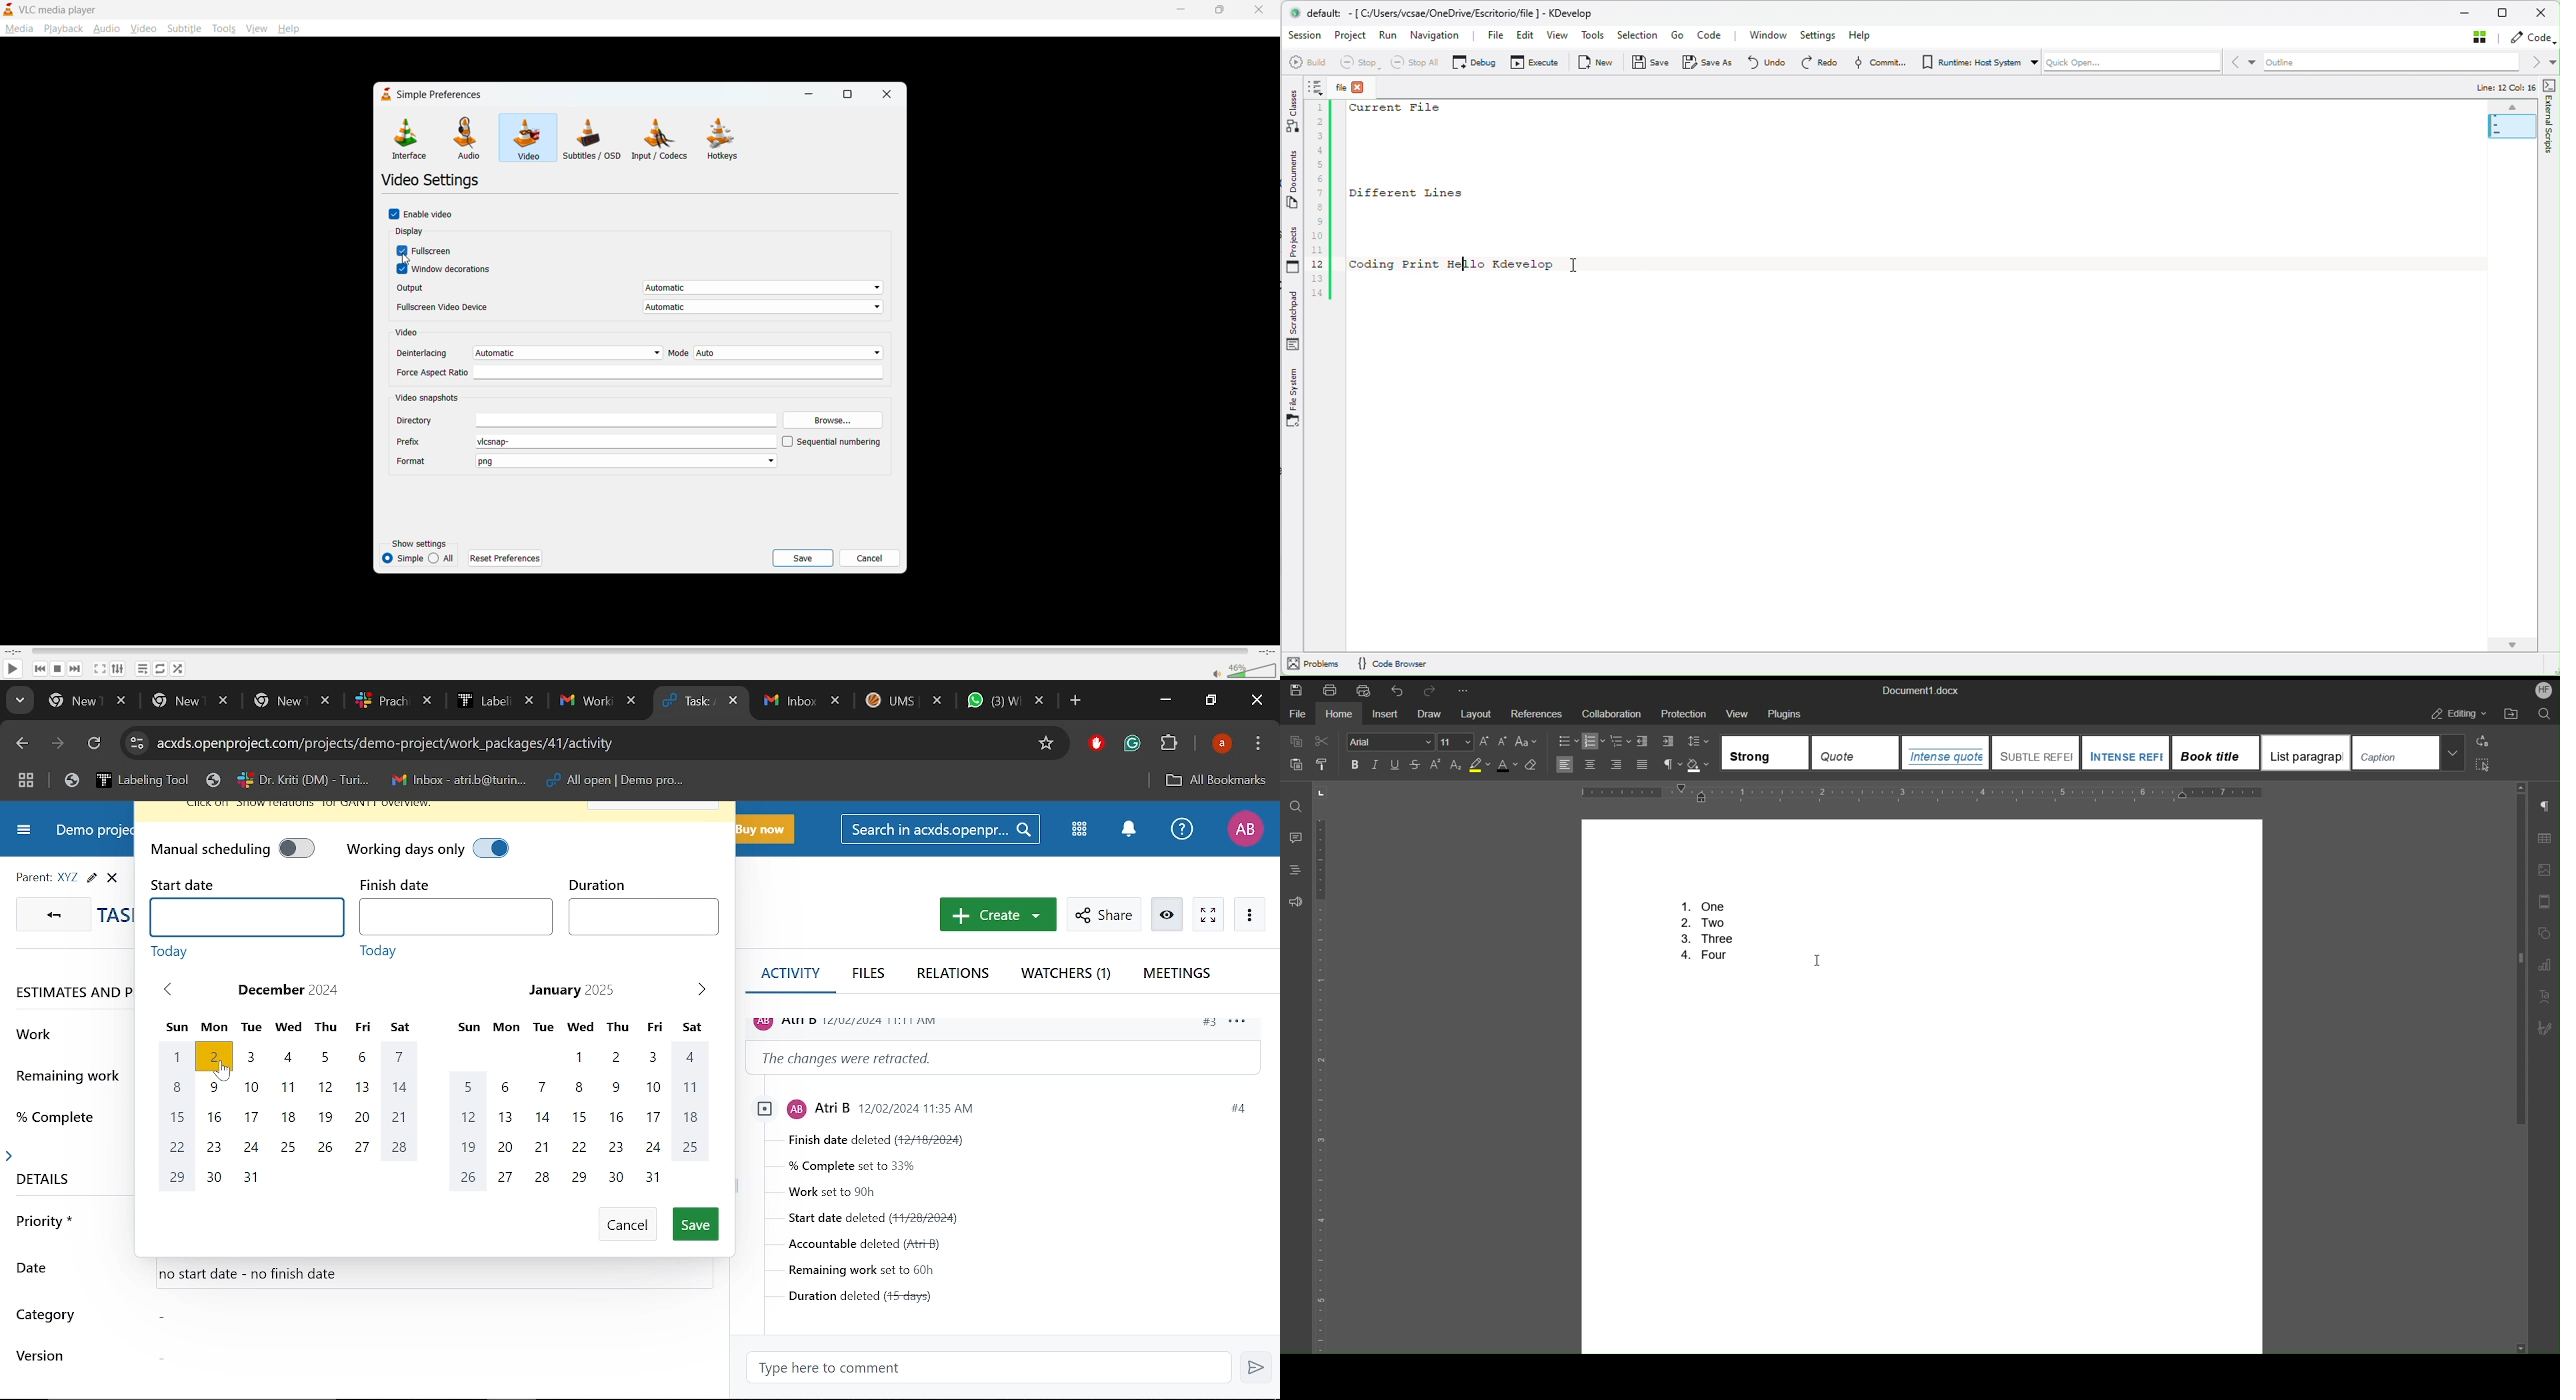  What do you see at coordinates (408, 139) in the screenshot?
I see `interface` at bounding box center [408, 139].